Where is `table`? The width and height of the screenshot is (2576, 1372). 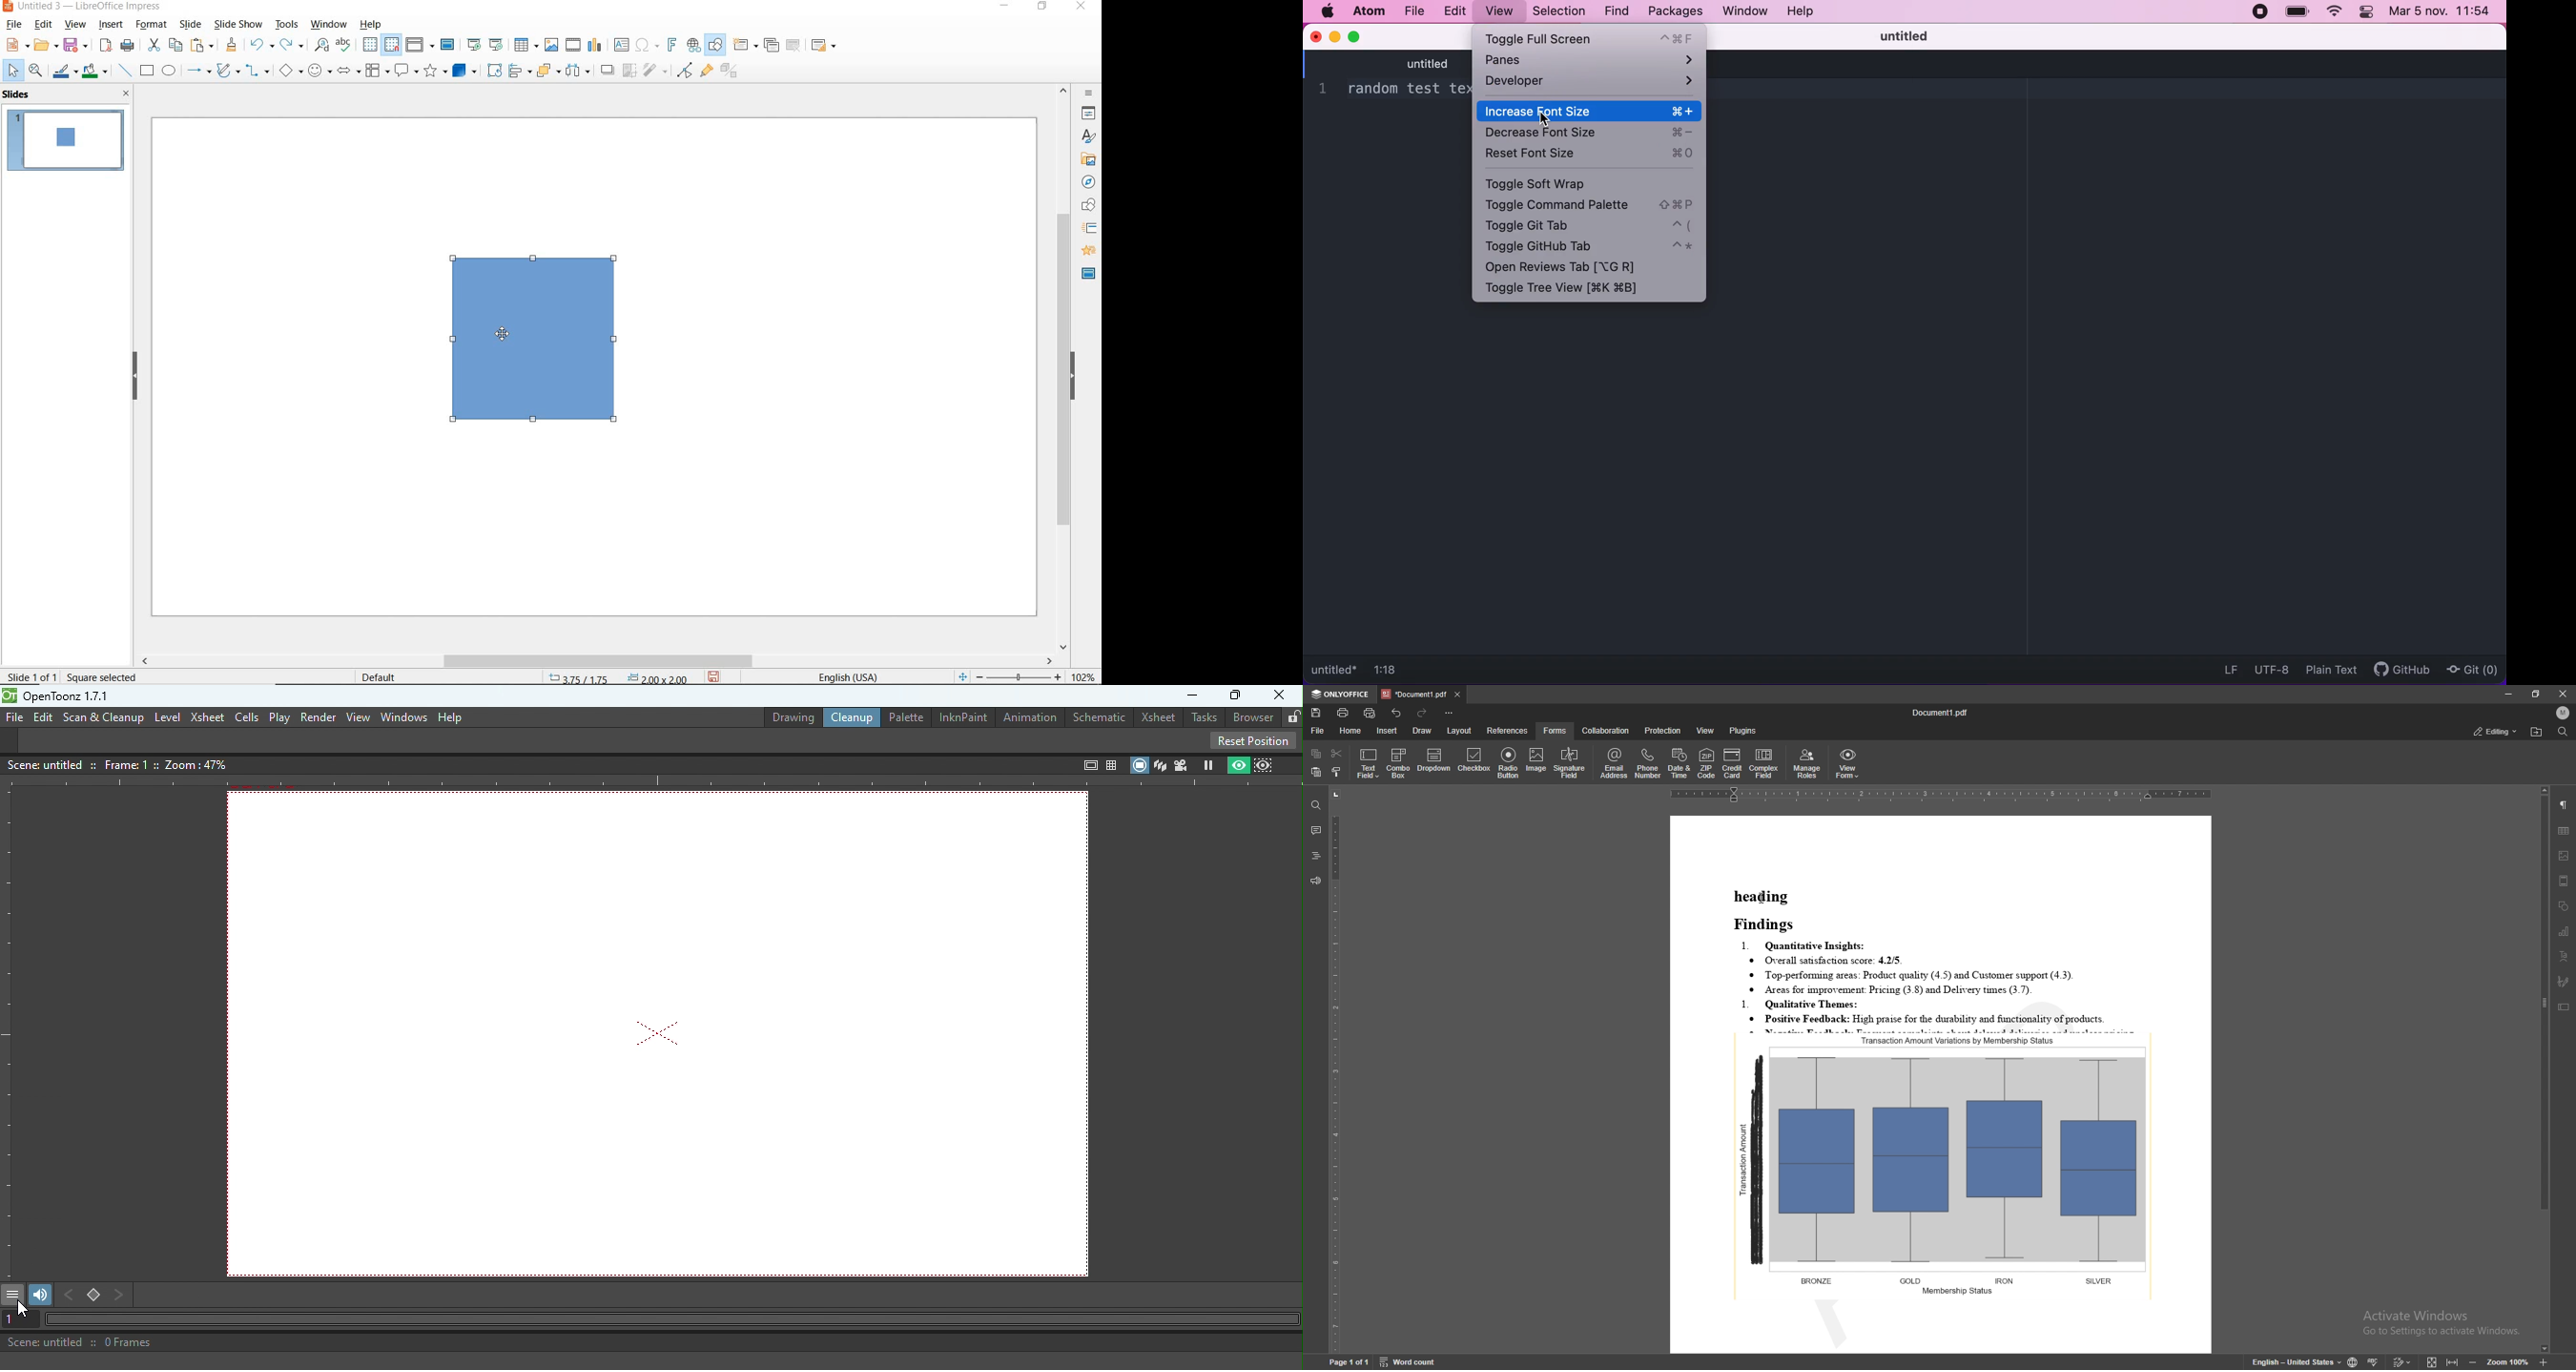 table is located at coordinates (525, 45).